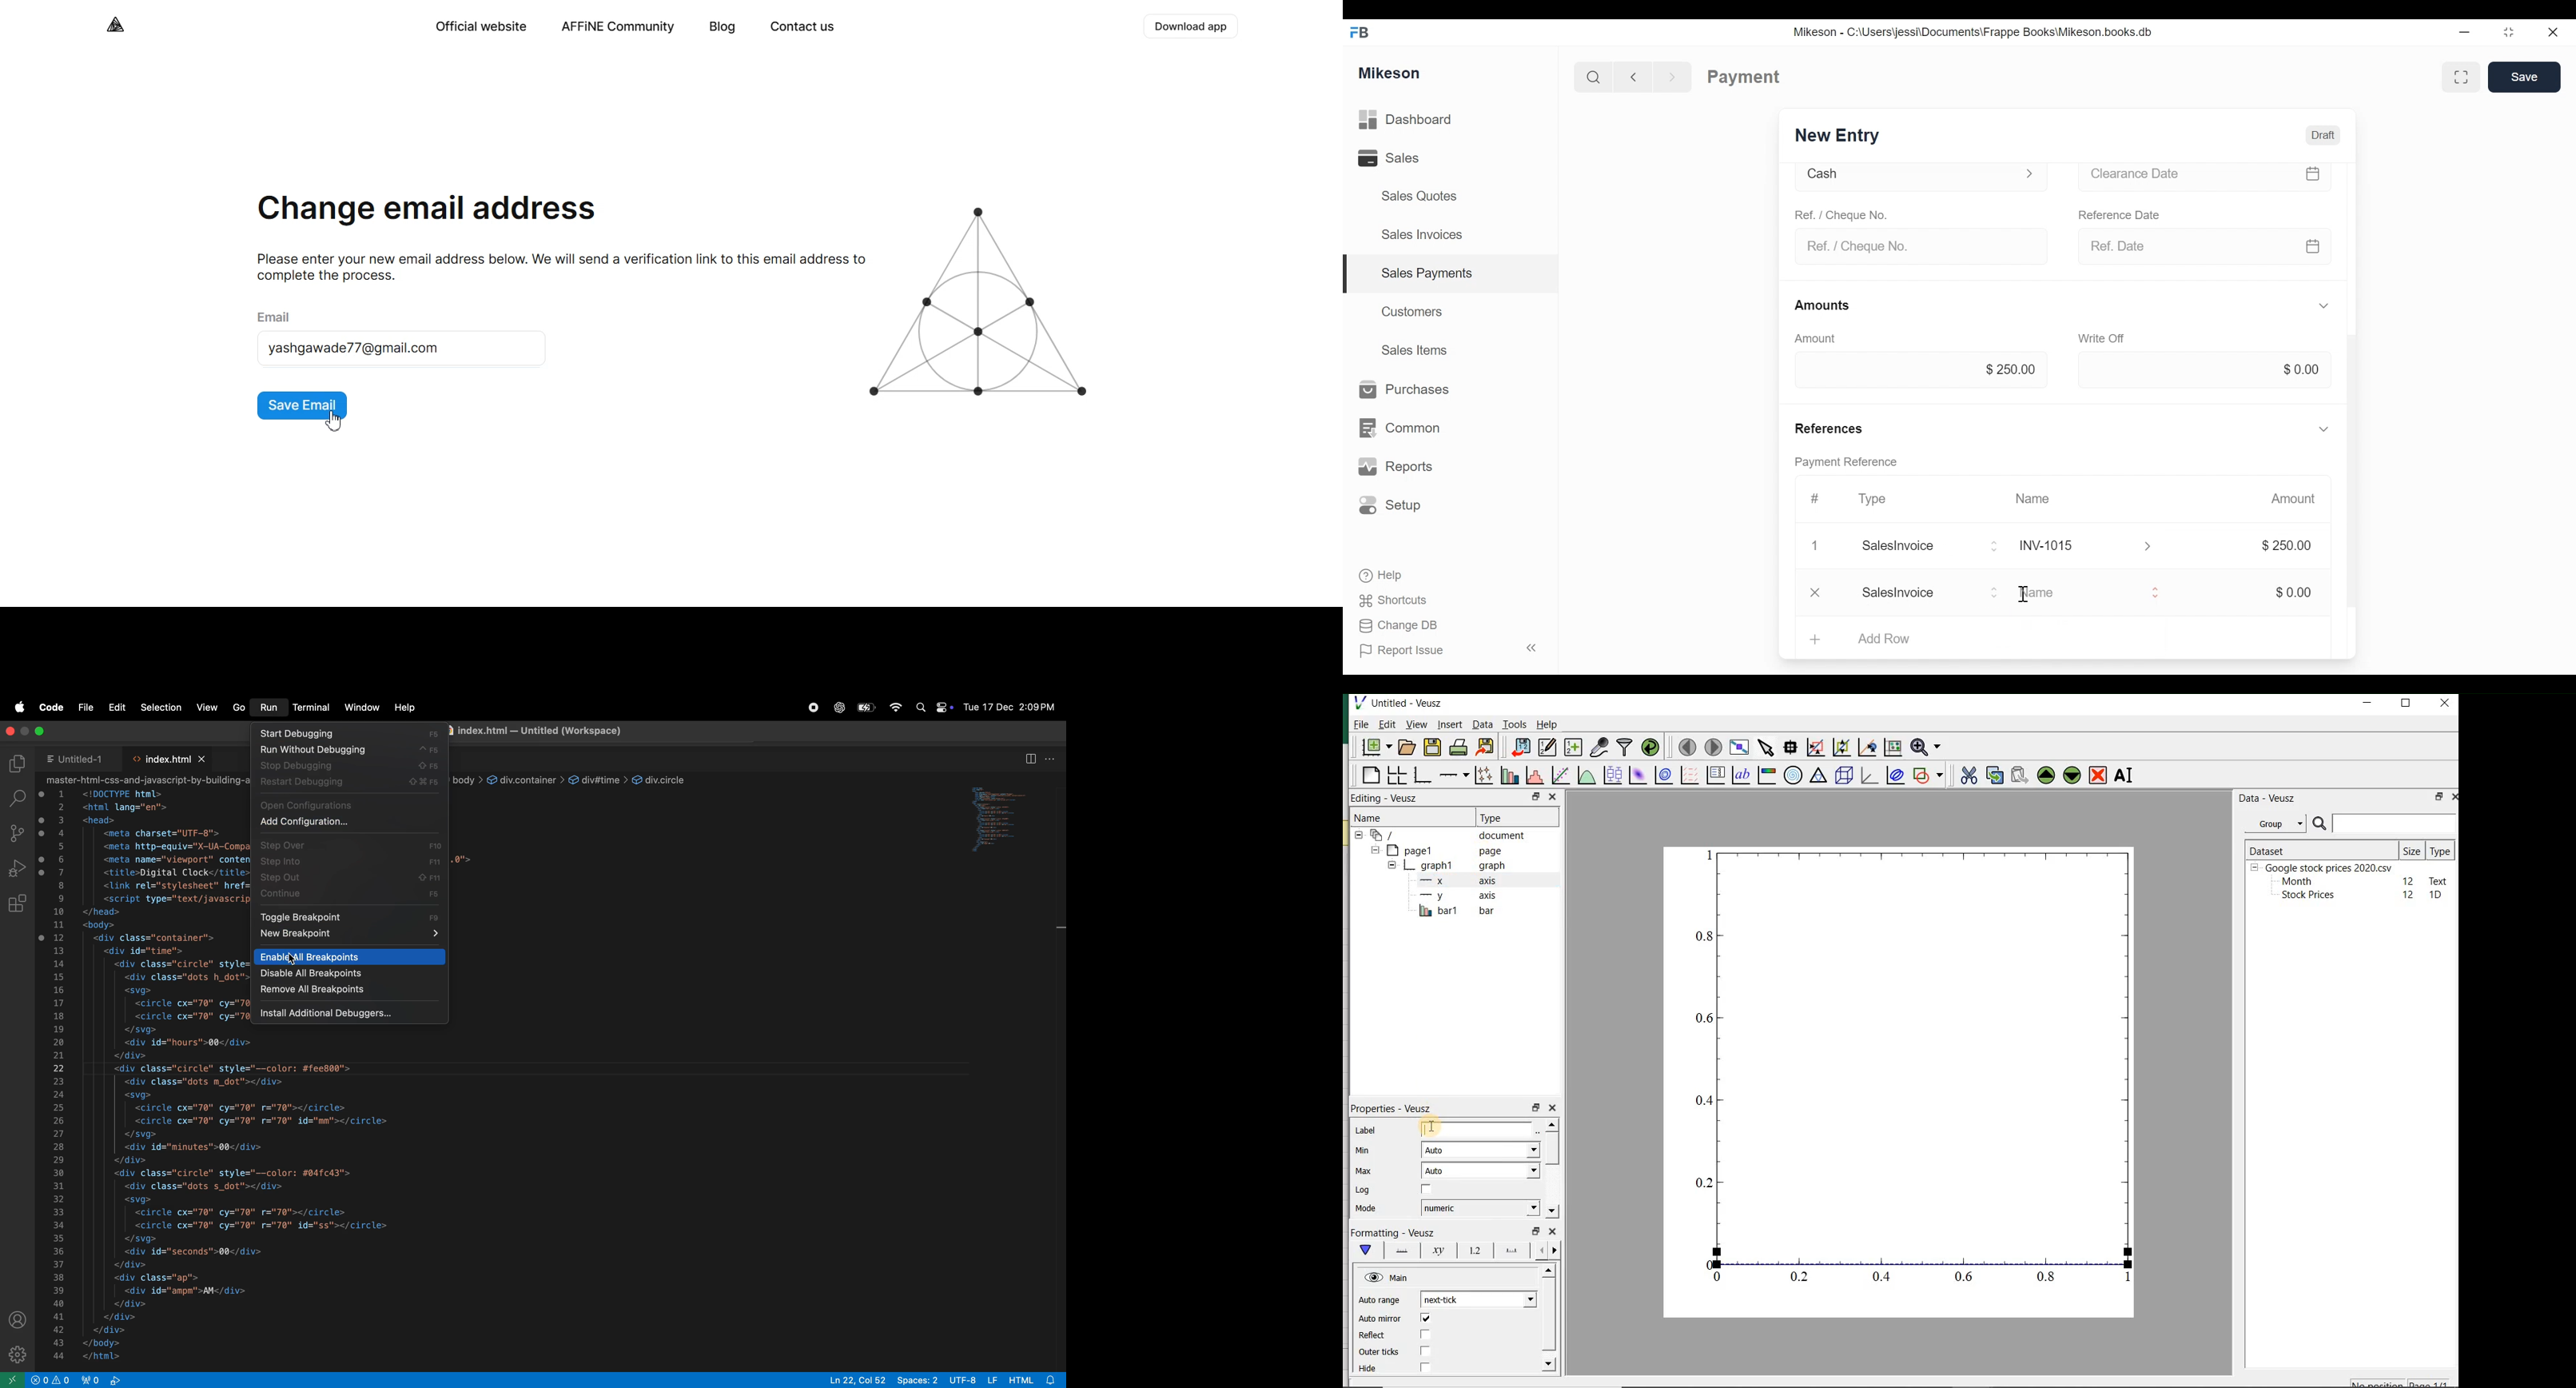 This screenshot has width=2576, height=1400. What do you see at coordinates (1481, 1171) in the screenshot?
I see `Auto` at bounding box center [1481, 1171].